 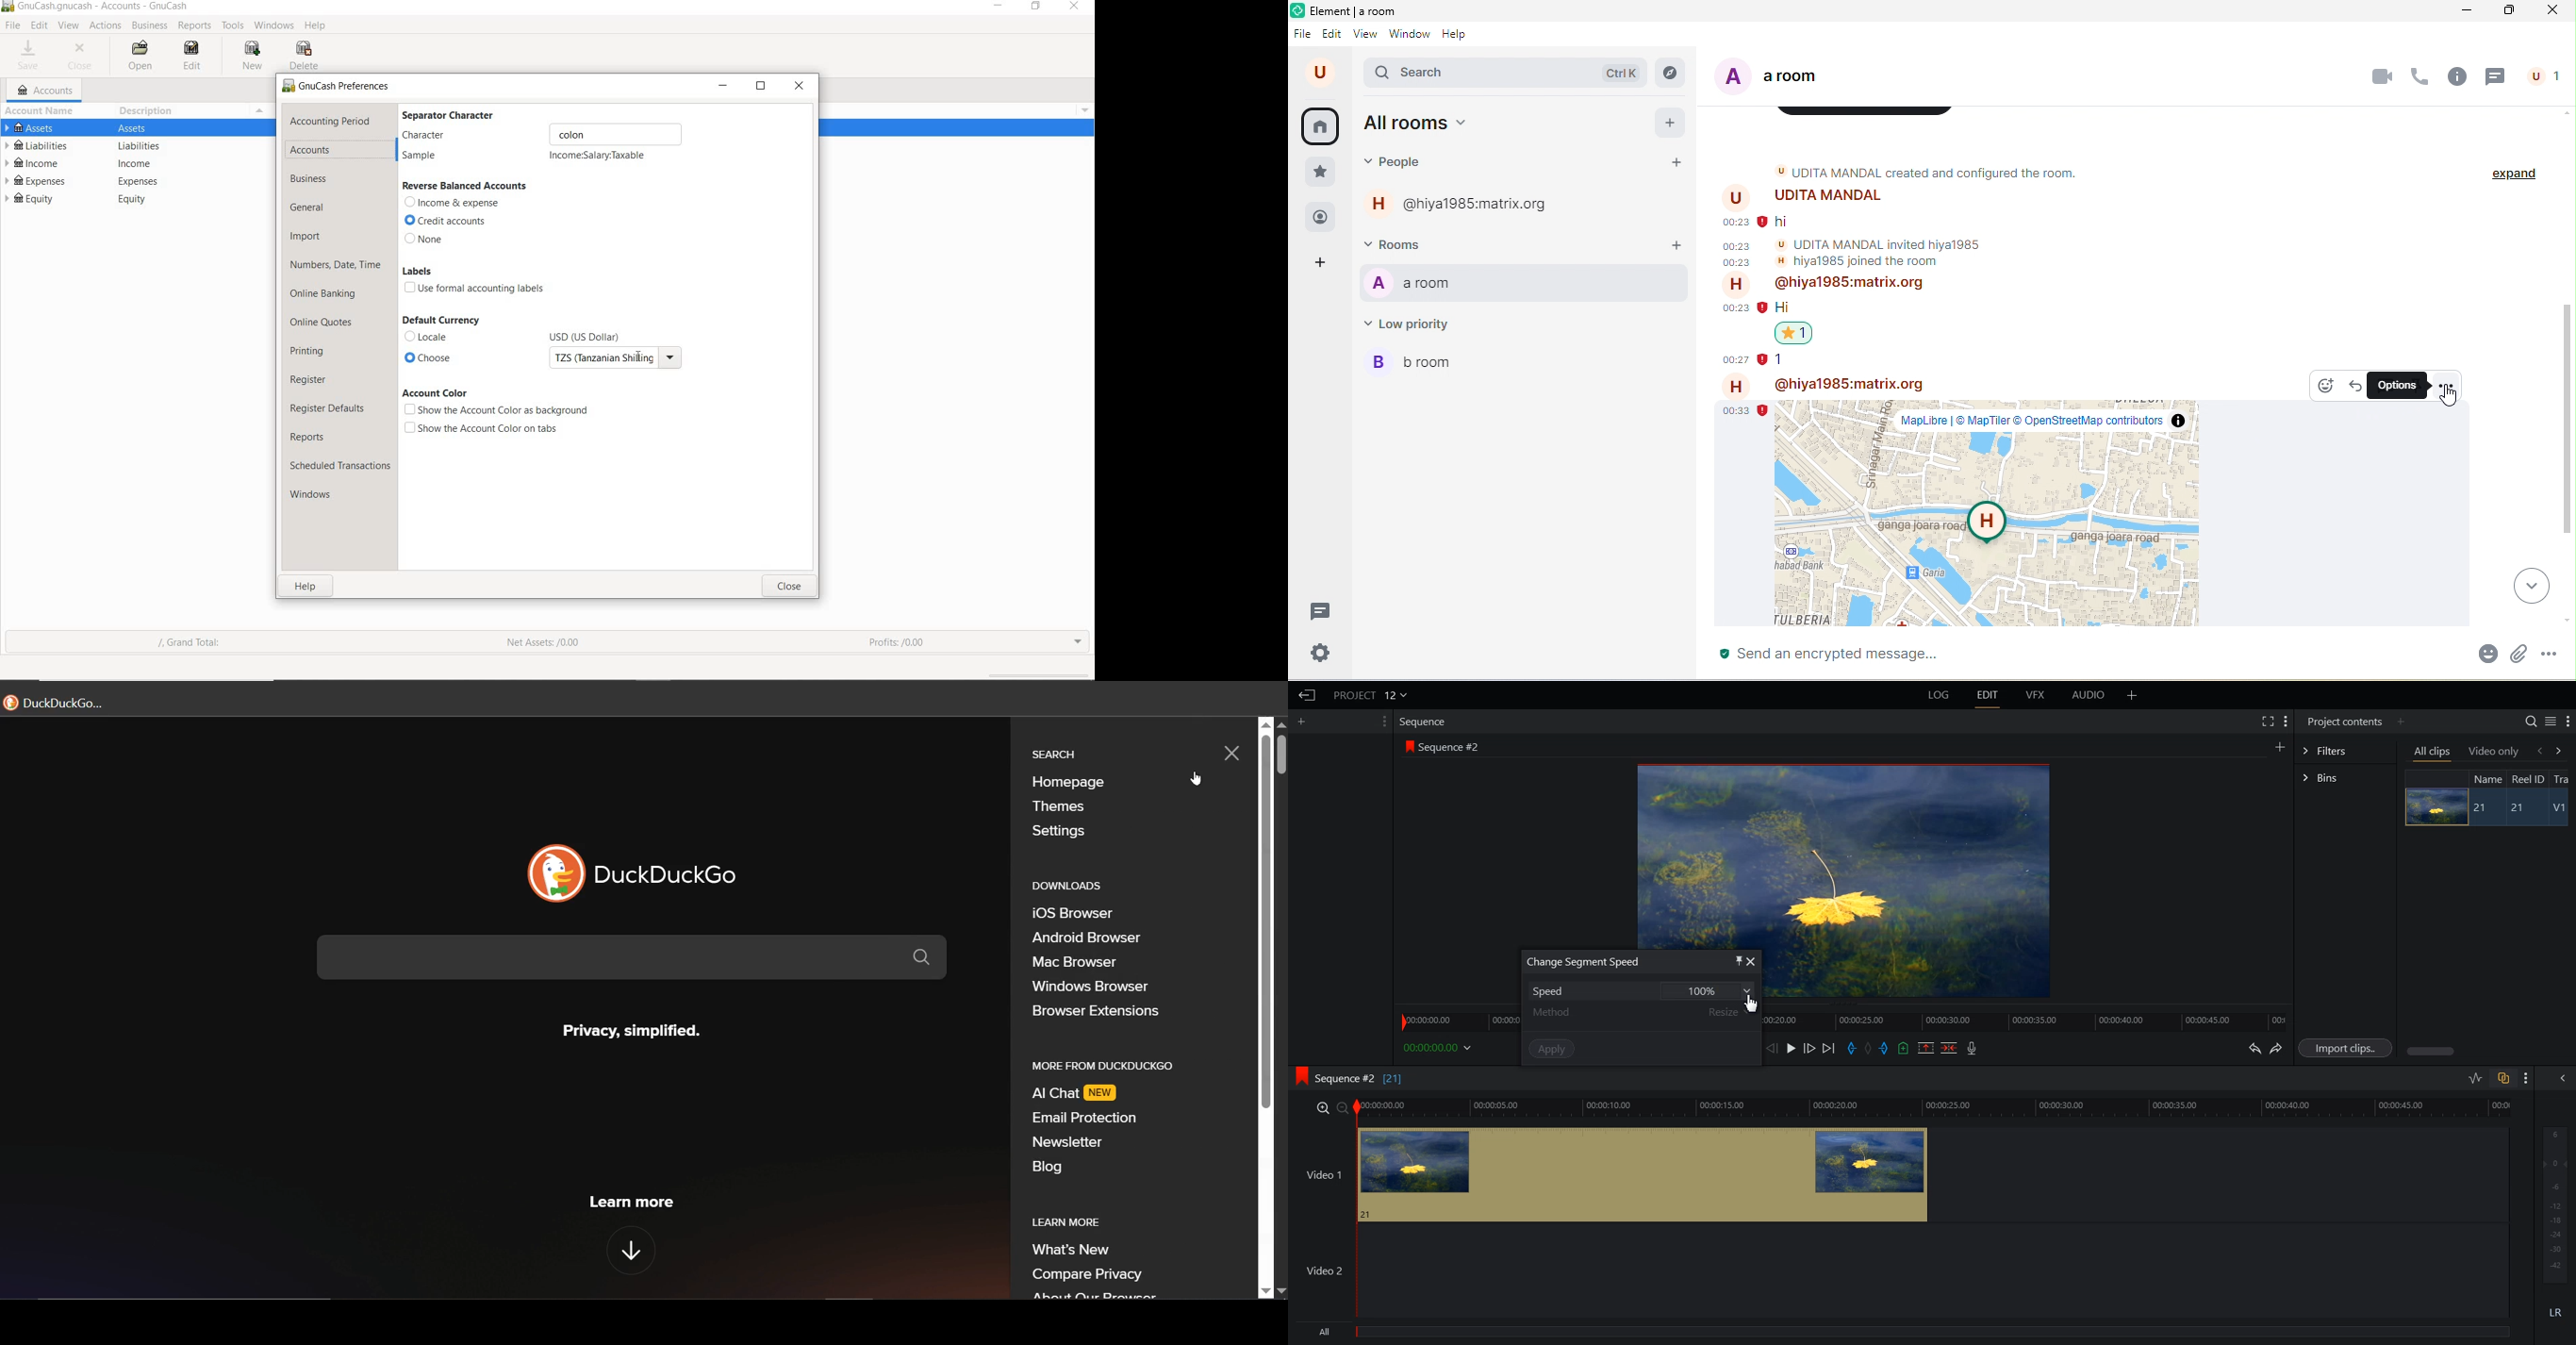 I want to click on Menu, so click(x=261, y=110).